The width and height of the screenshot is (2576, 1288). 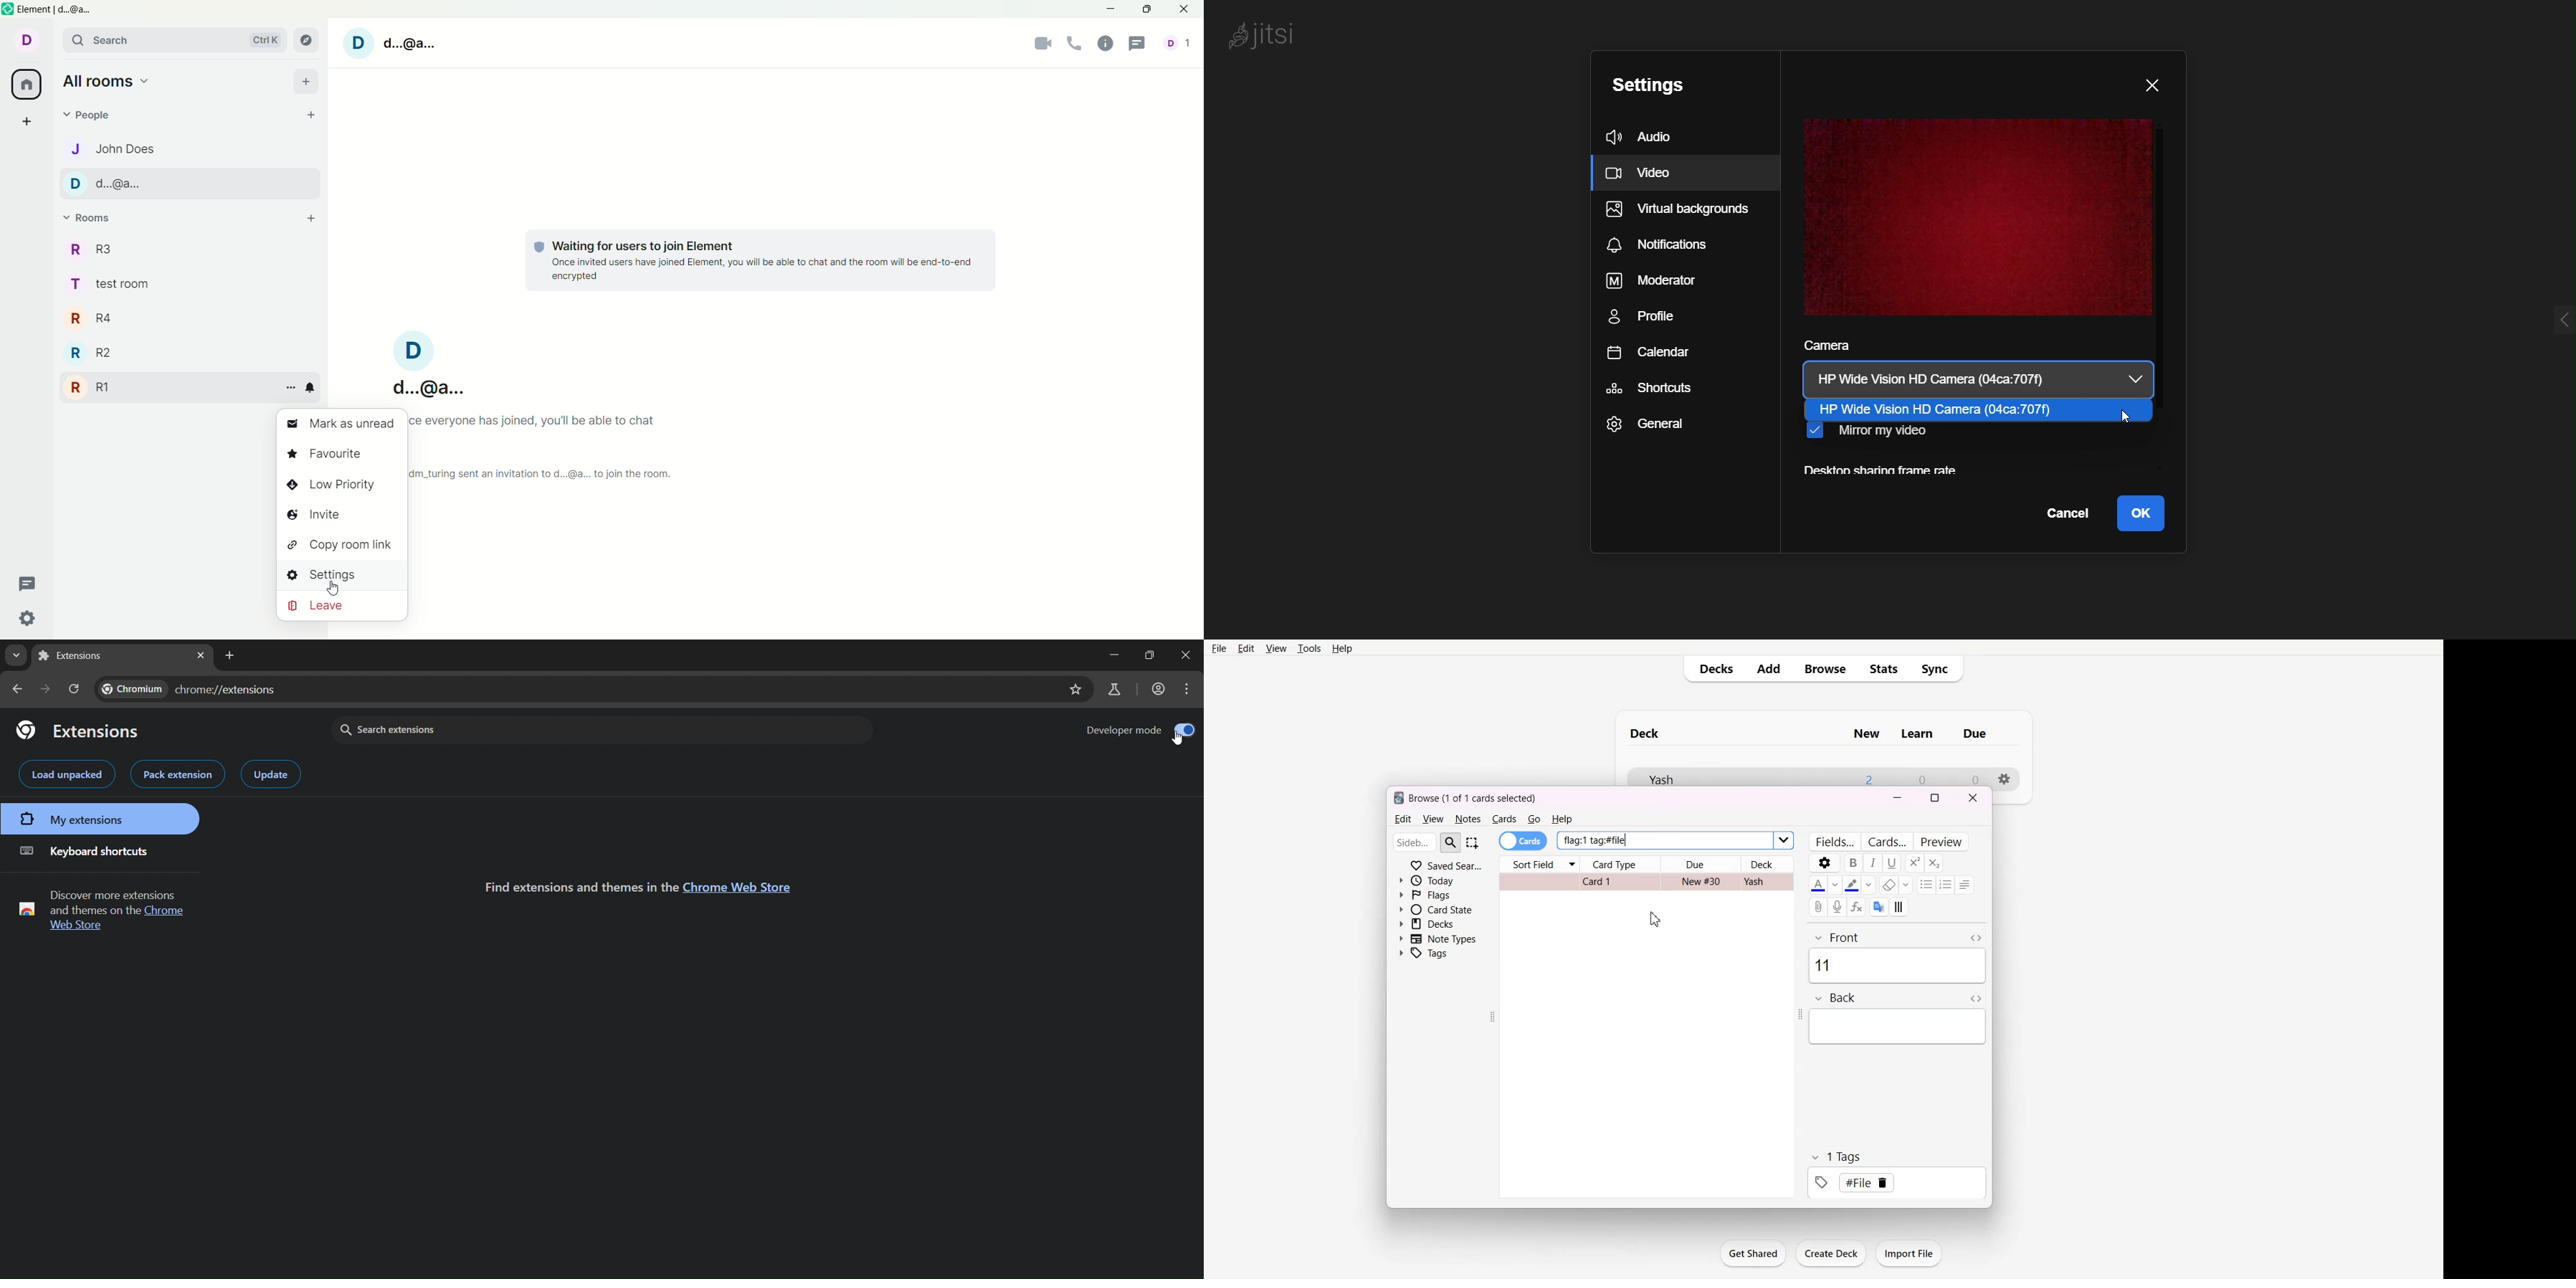 What do you see at coordinates (1606, 884) in the screenshot?
I see `Card 1` at bounding box center [1606, 884].